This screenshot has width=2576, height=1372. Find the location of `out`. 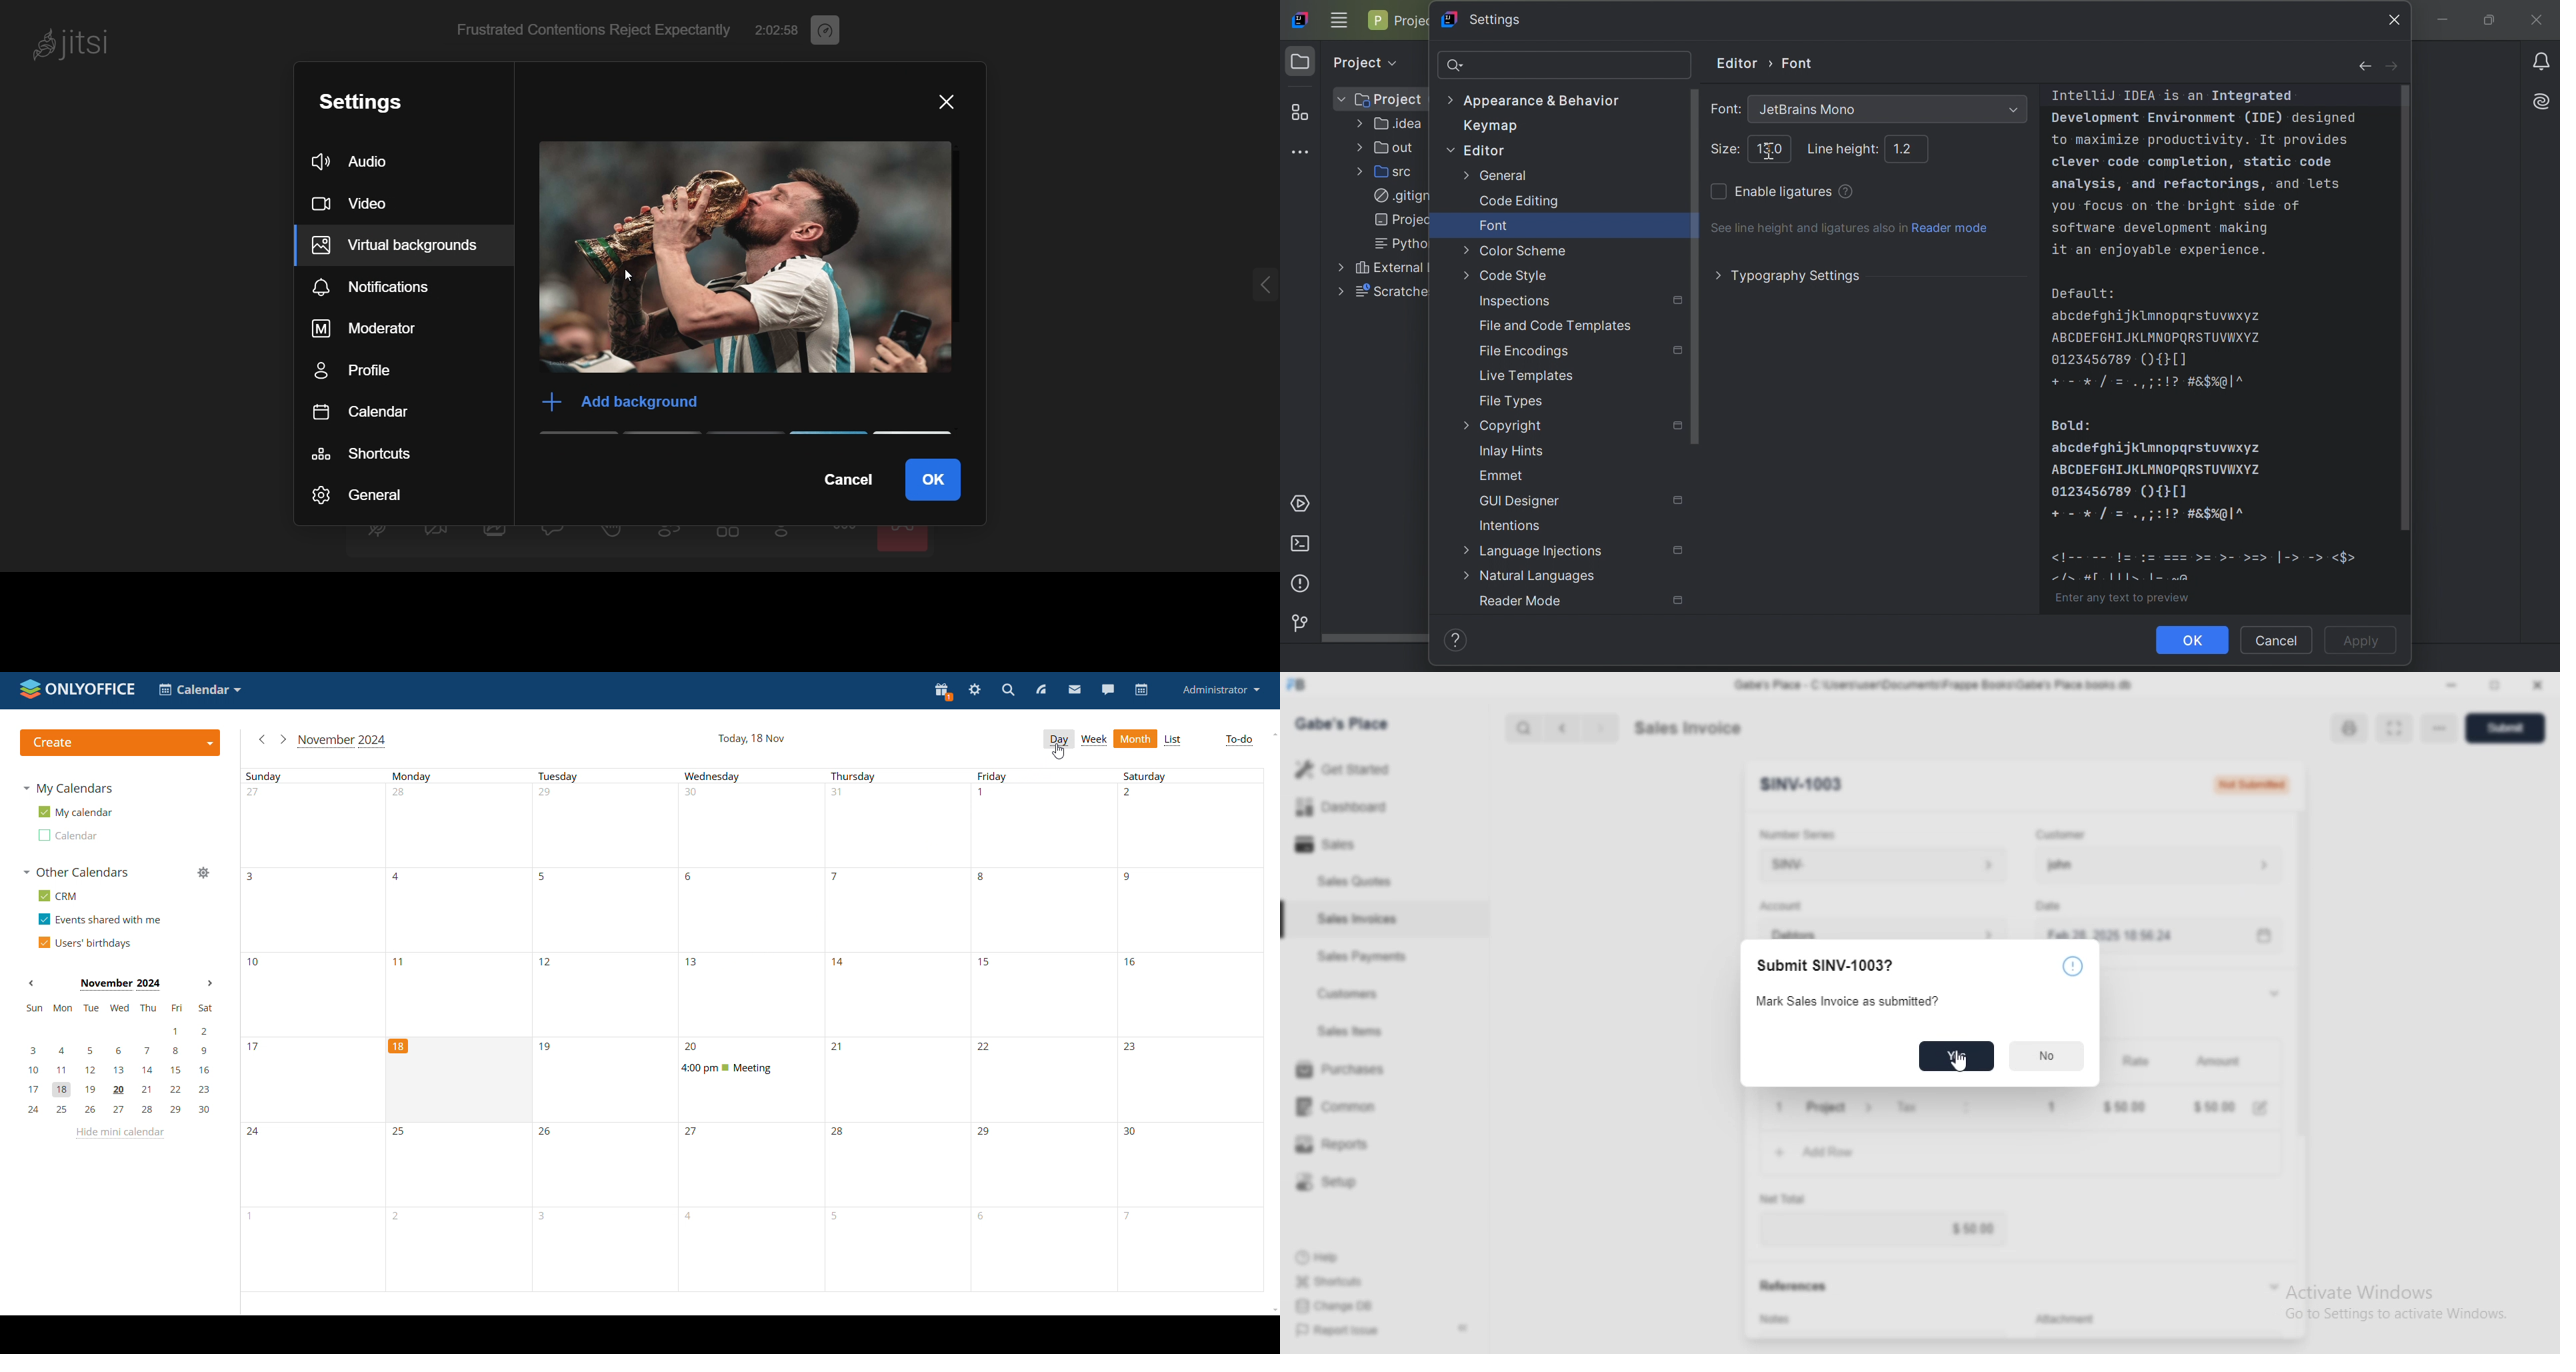

out is located at coordinates (1388, 148).